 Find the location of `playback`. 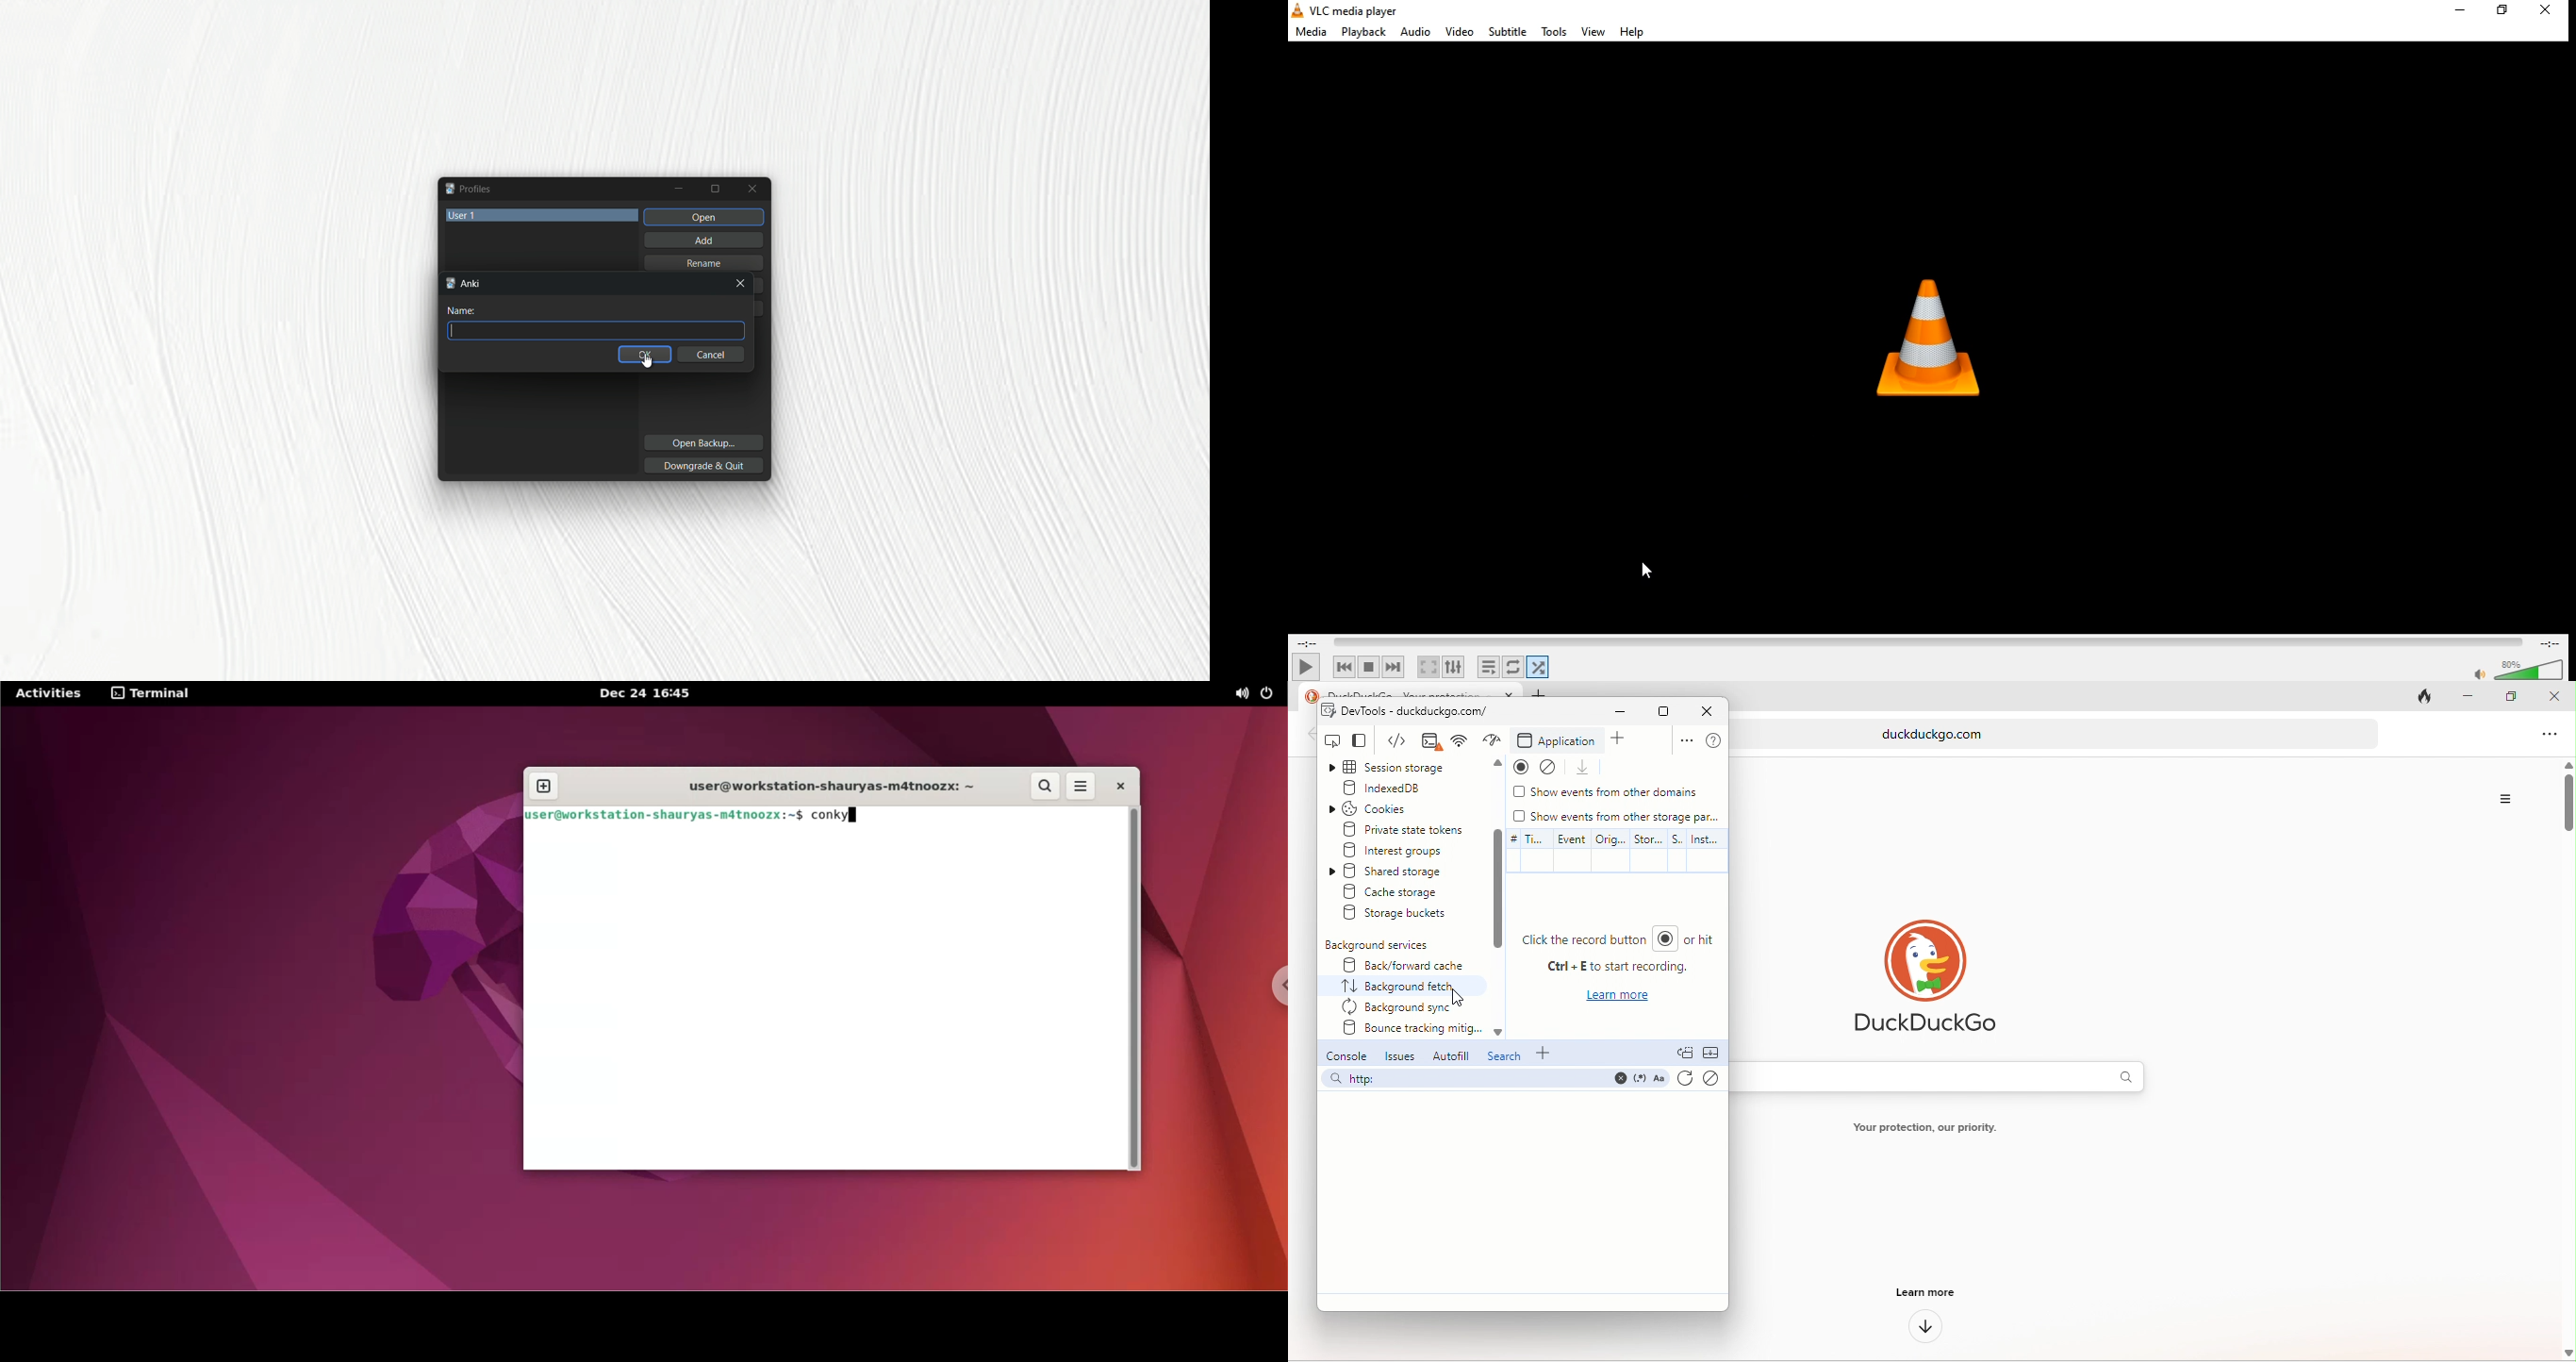

playback is located at coordinates (1362, 33).